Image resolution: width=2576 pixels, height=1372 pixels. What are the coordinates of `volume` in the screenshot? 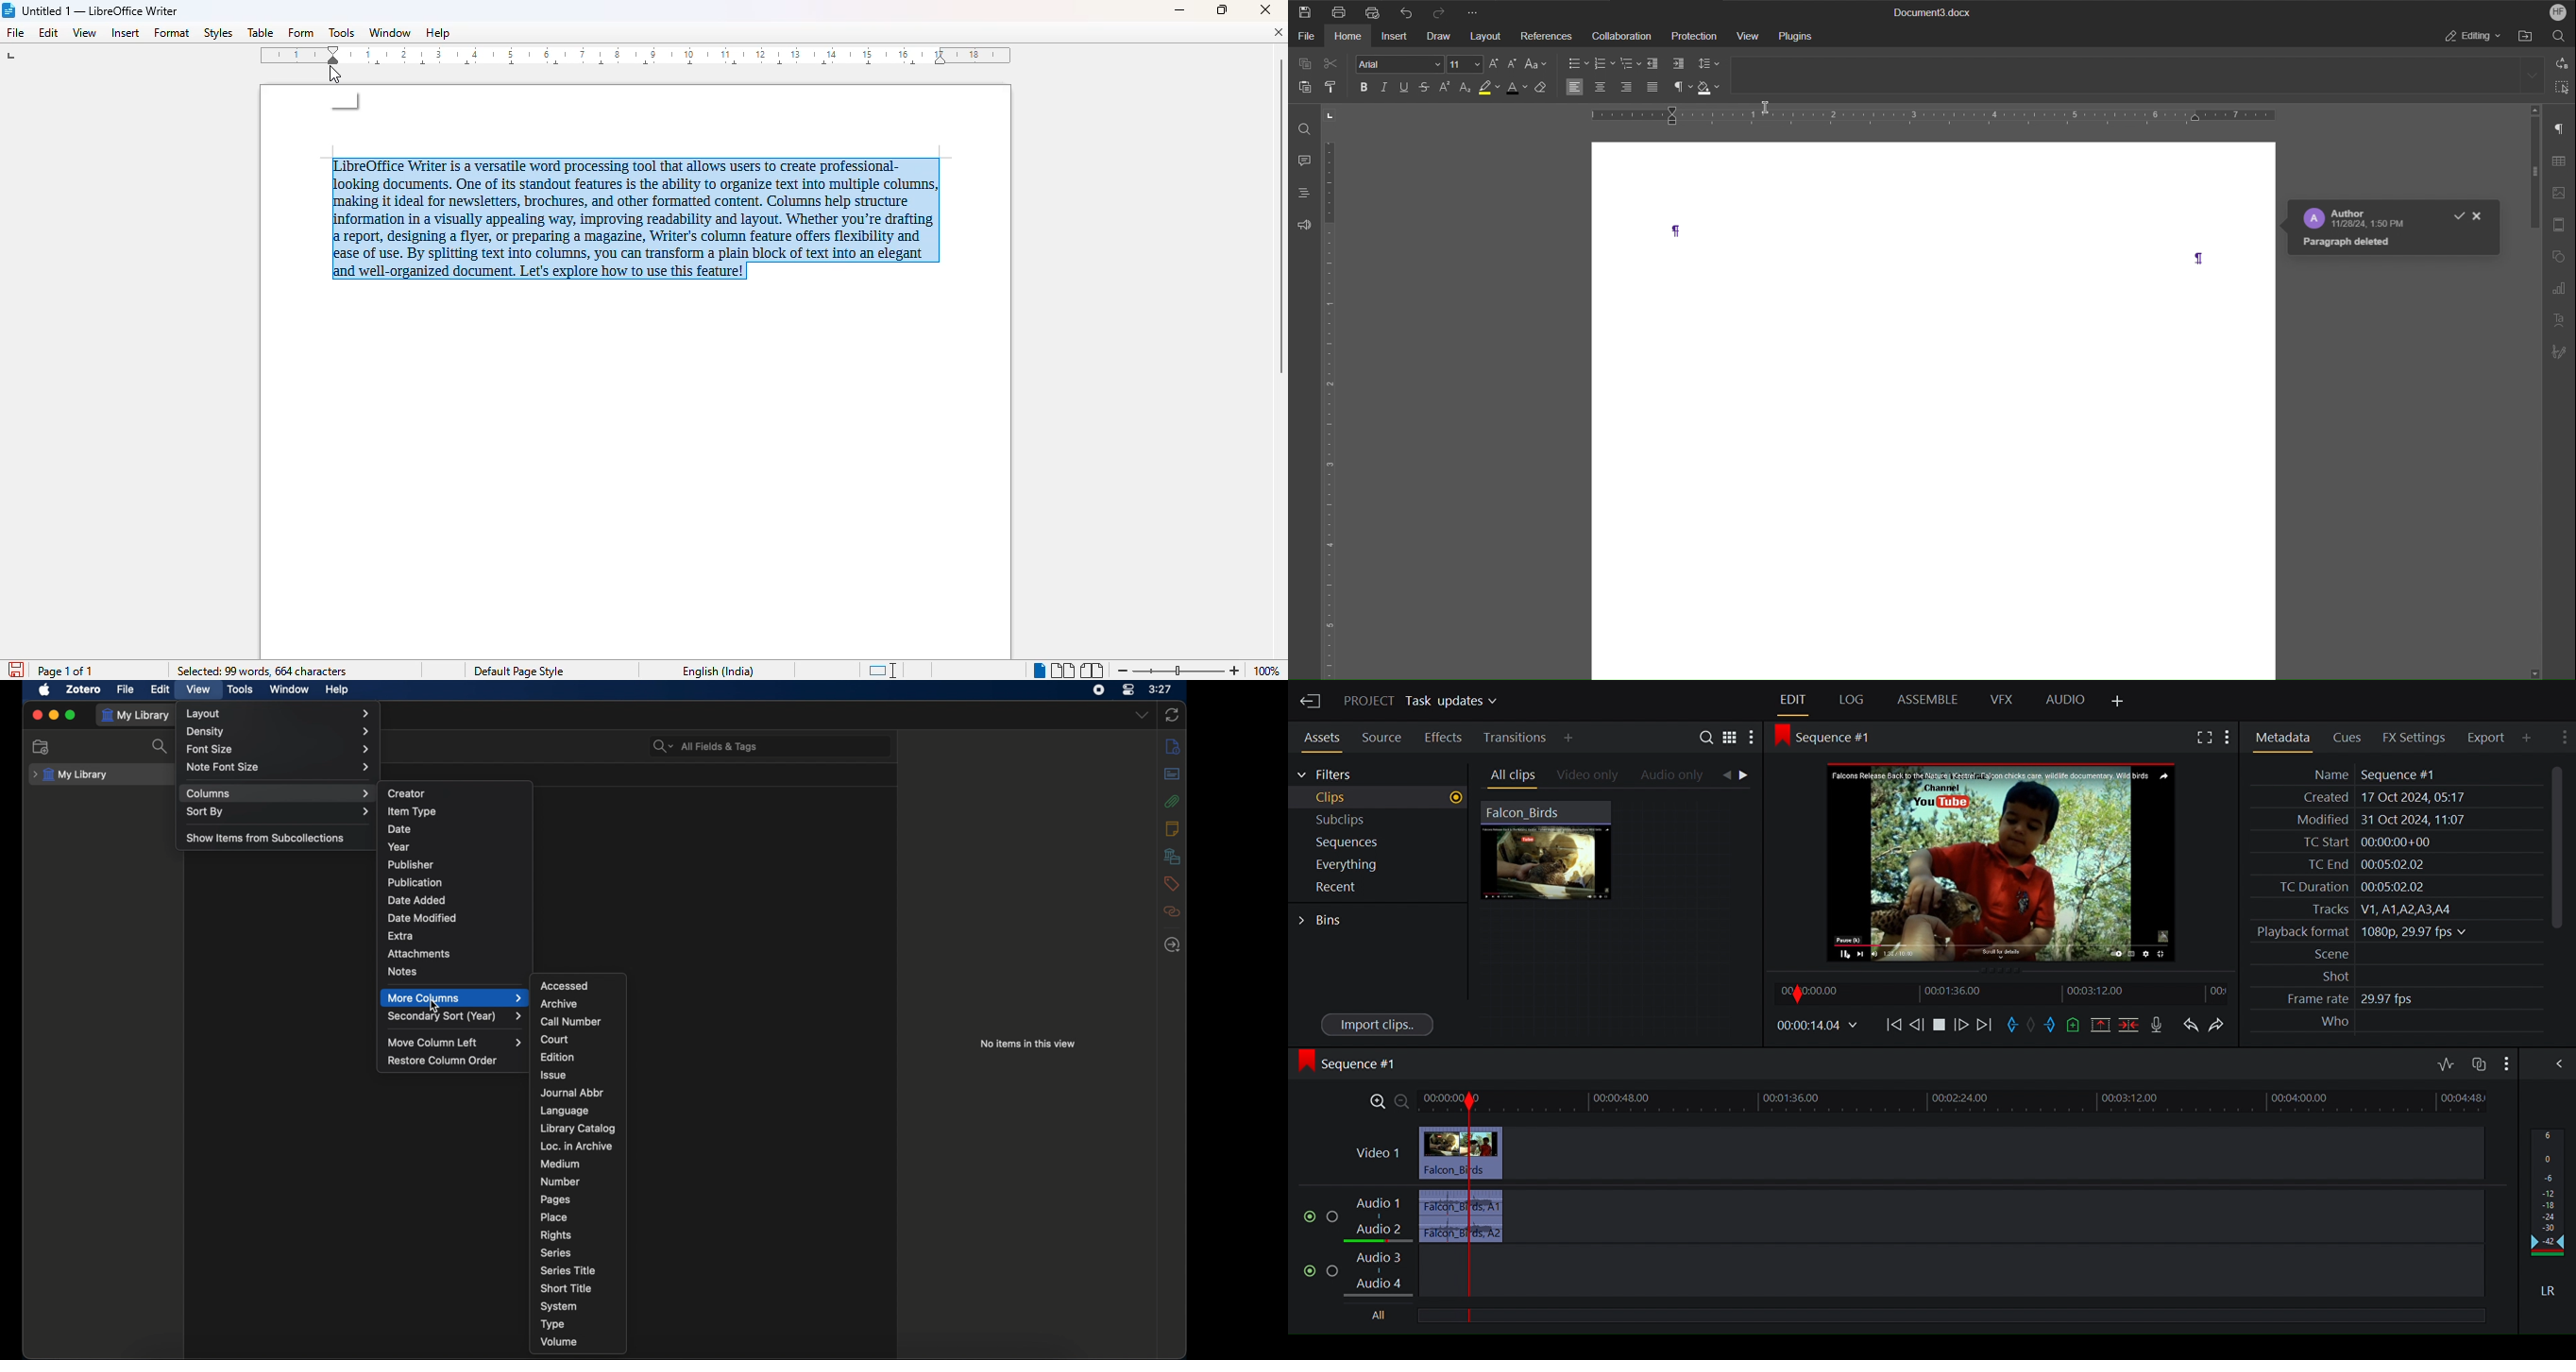 It's located at (559, 1342).